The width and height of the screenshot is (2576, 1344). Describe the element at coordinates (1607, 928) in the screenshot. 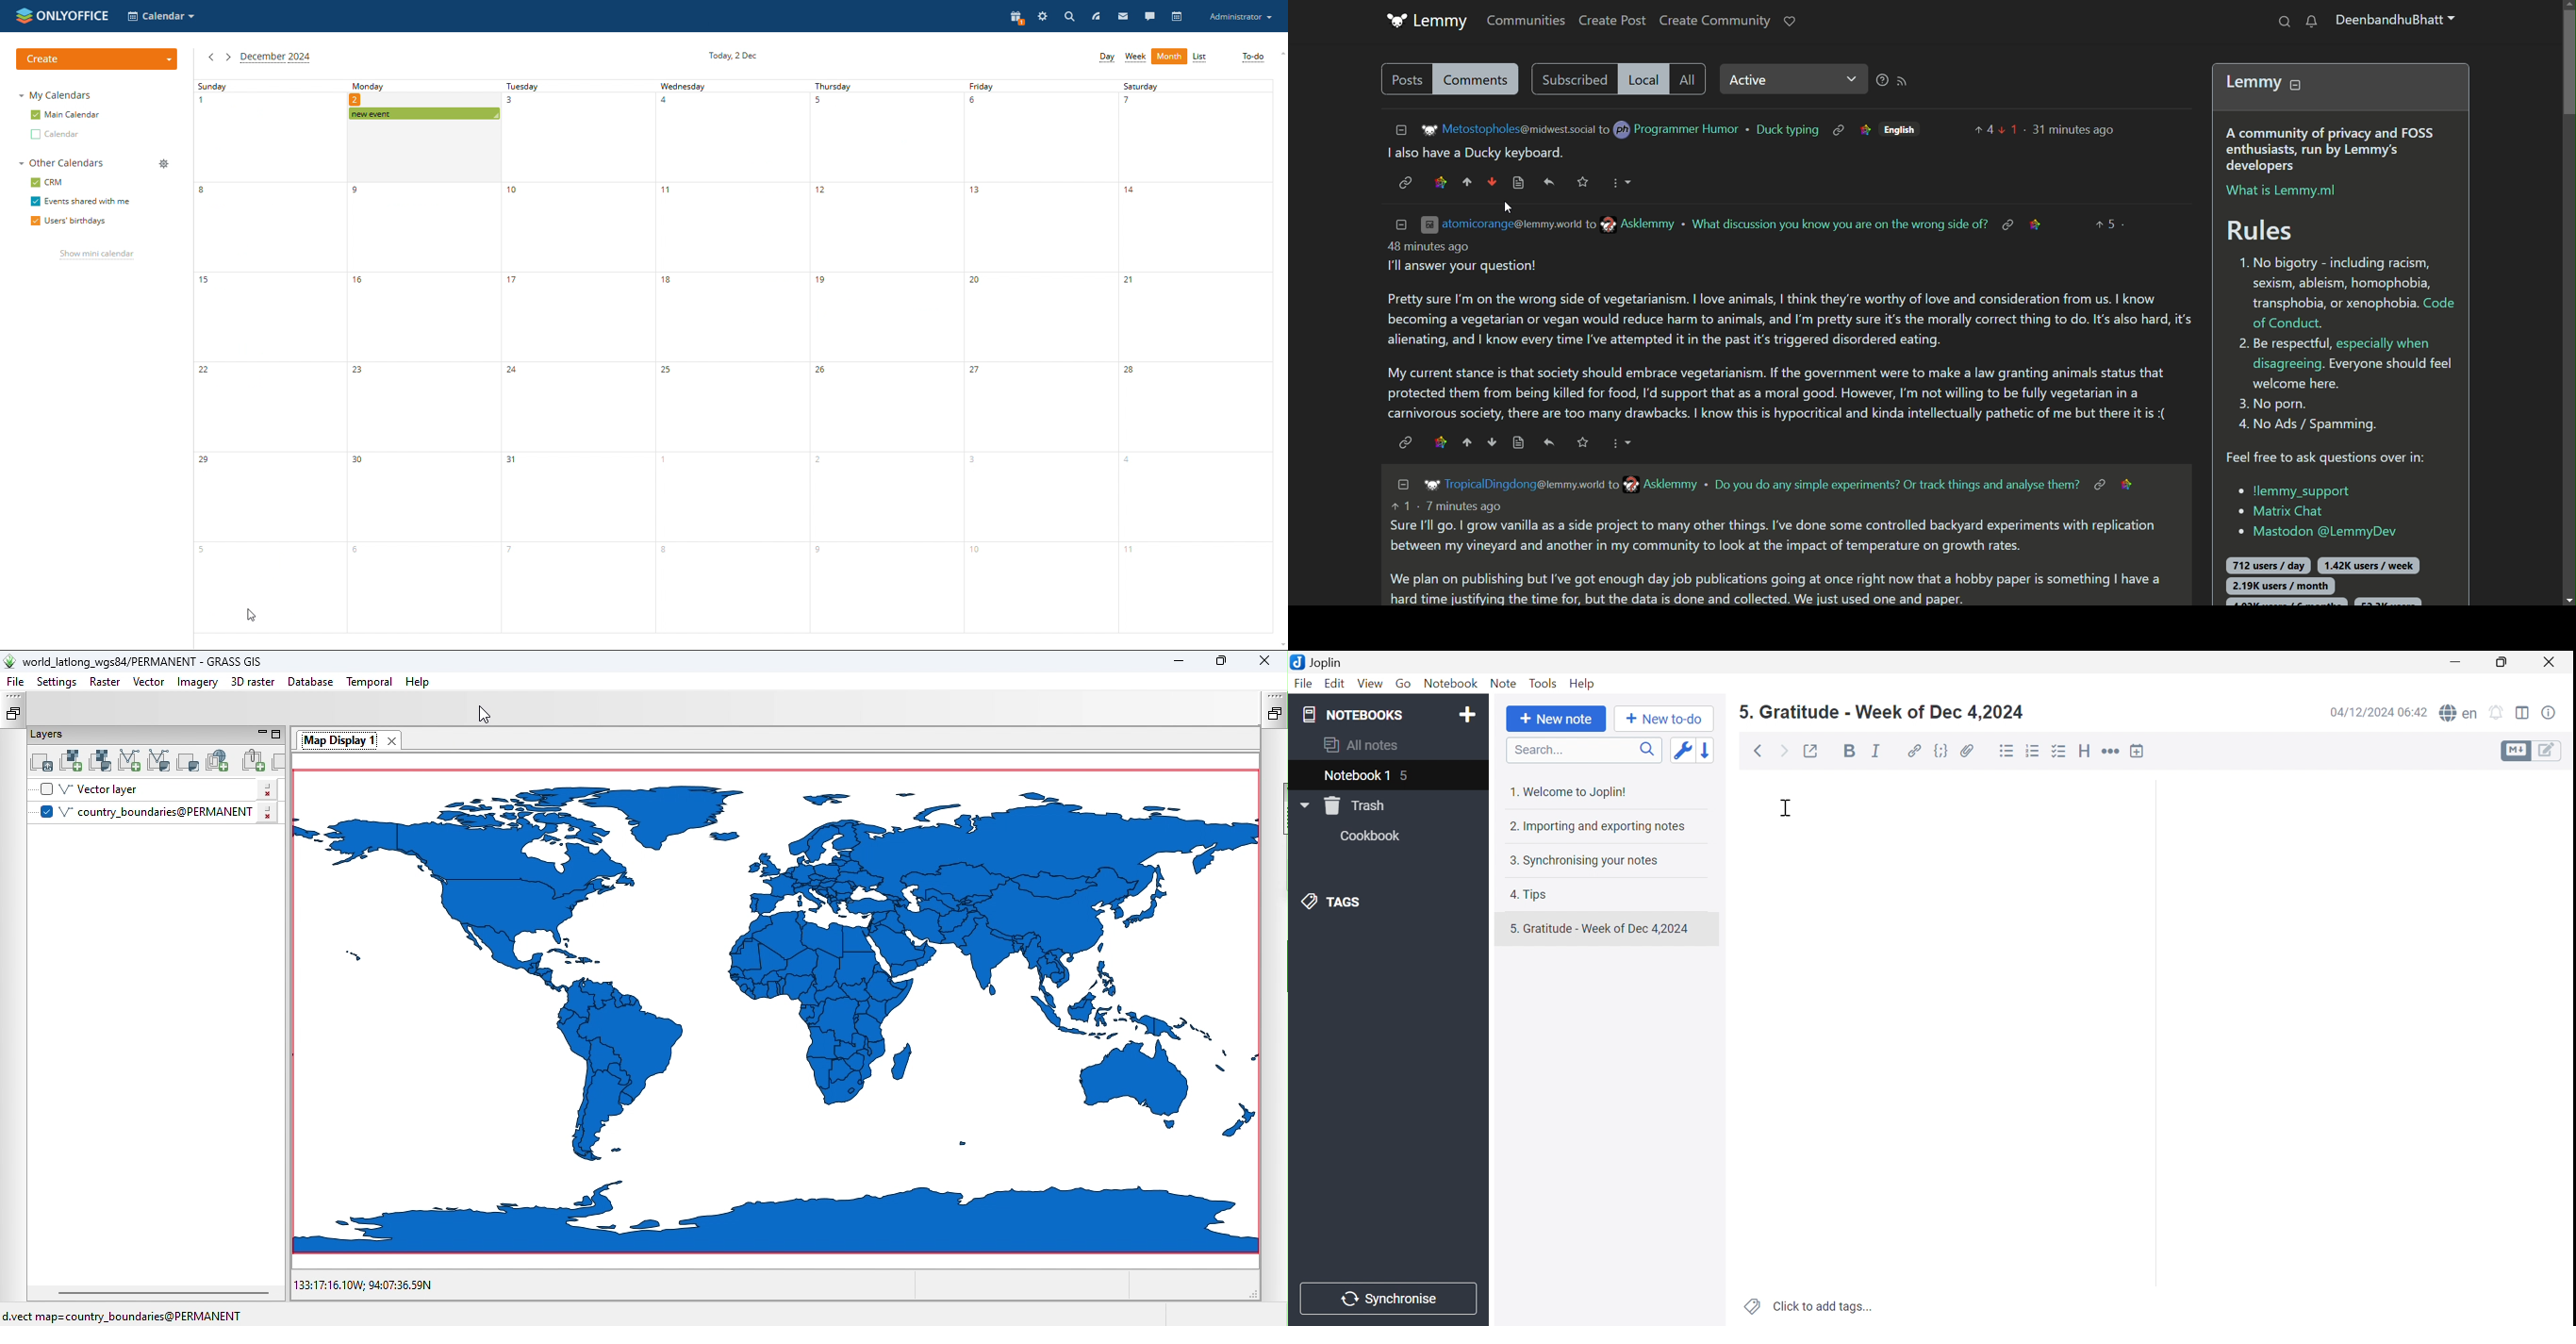

I see `5. Gratitude - Week of Dec 4,2024` at that location.